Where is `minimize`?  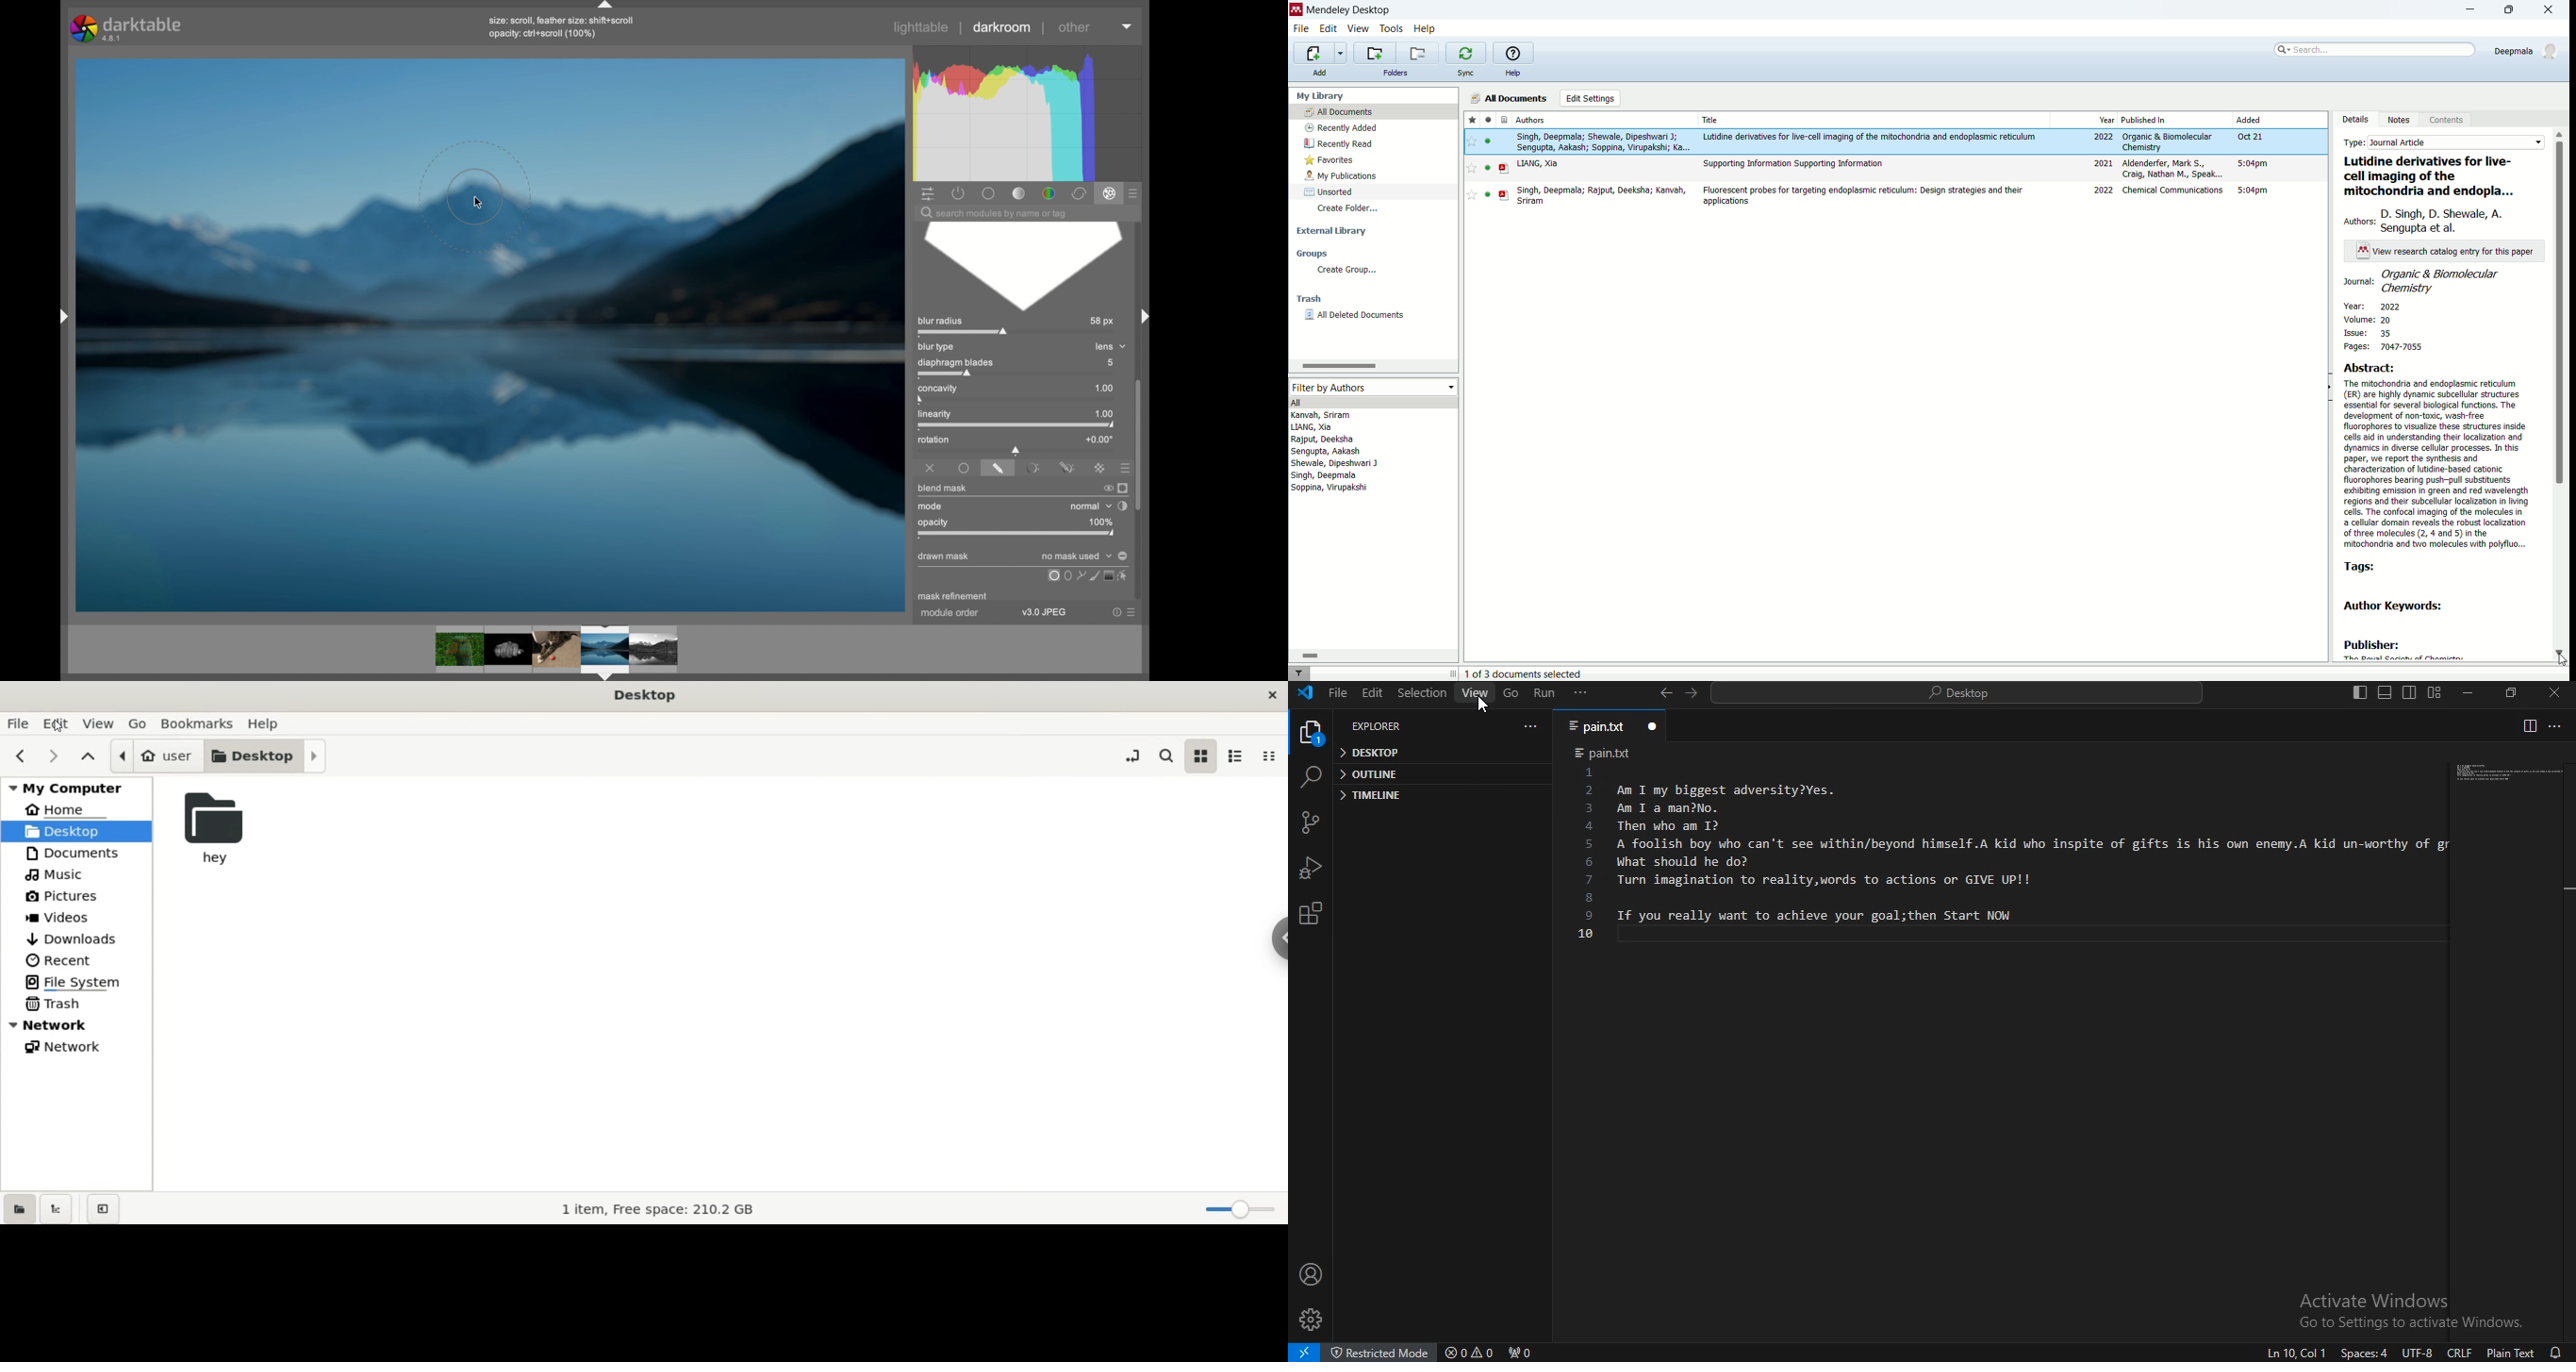
minimize is located at coordinates (2464, 11).